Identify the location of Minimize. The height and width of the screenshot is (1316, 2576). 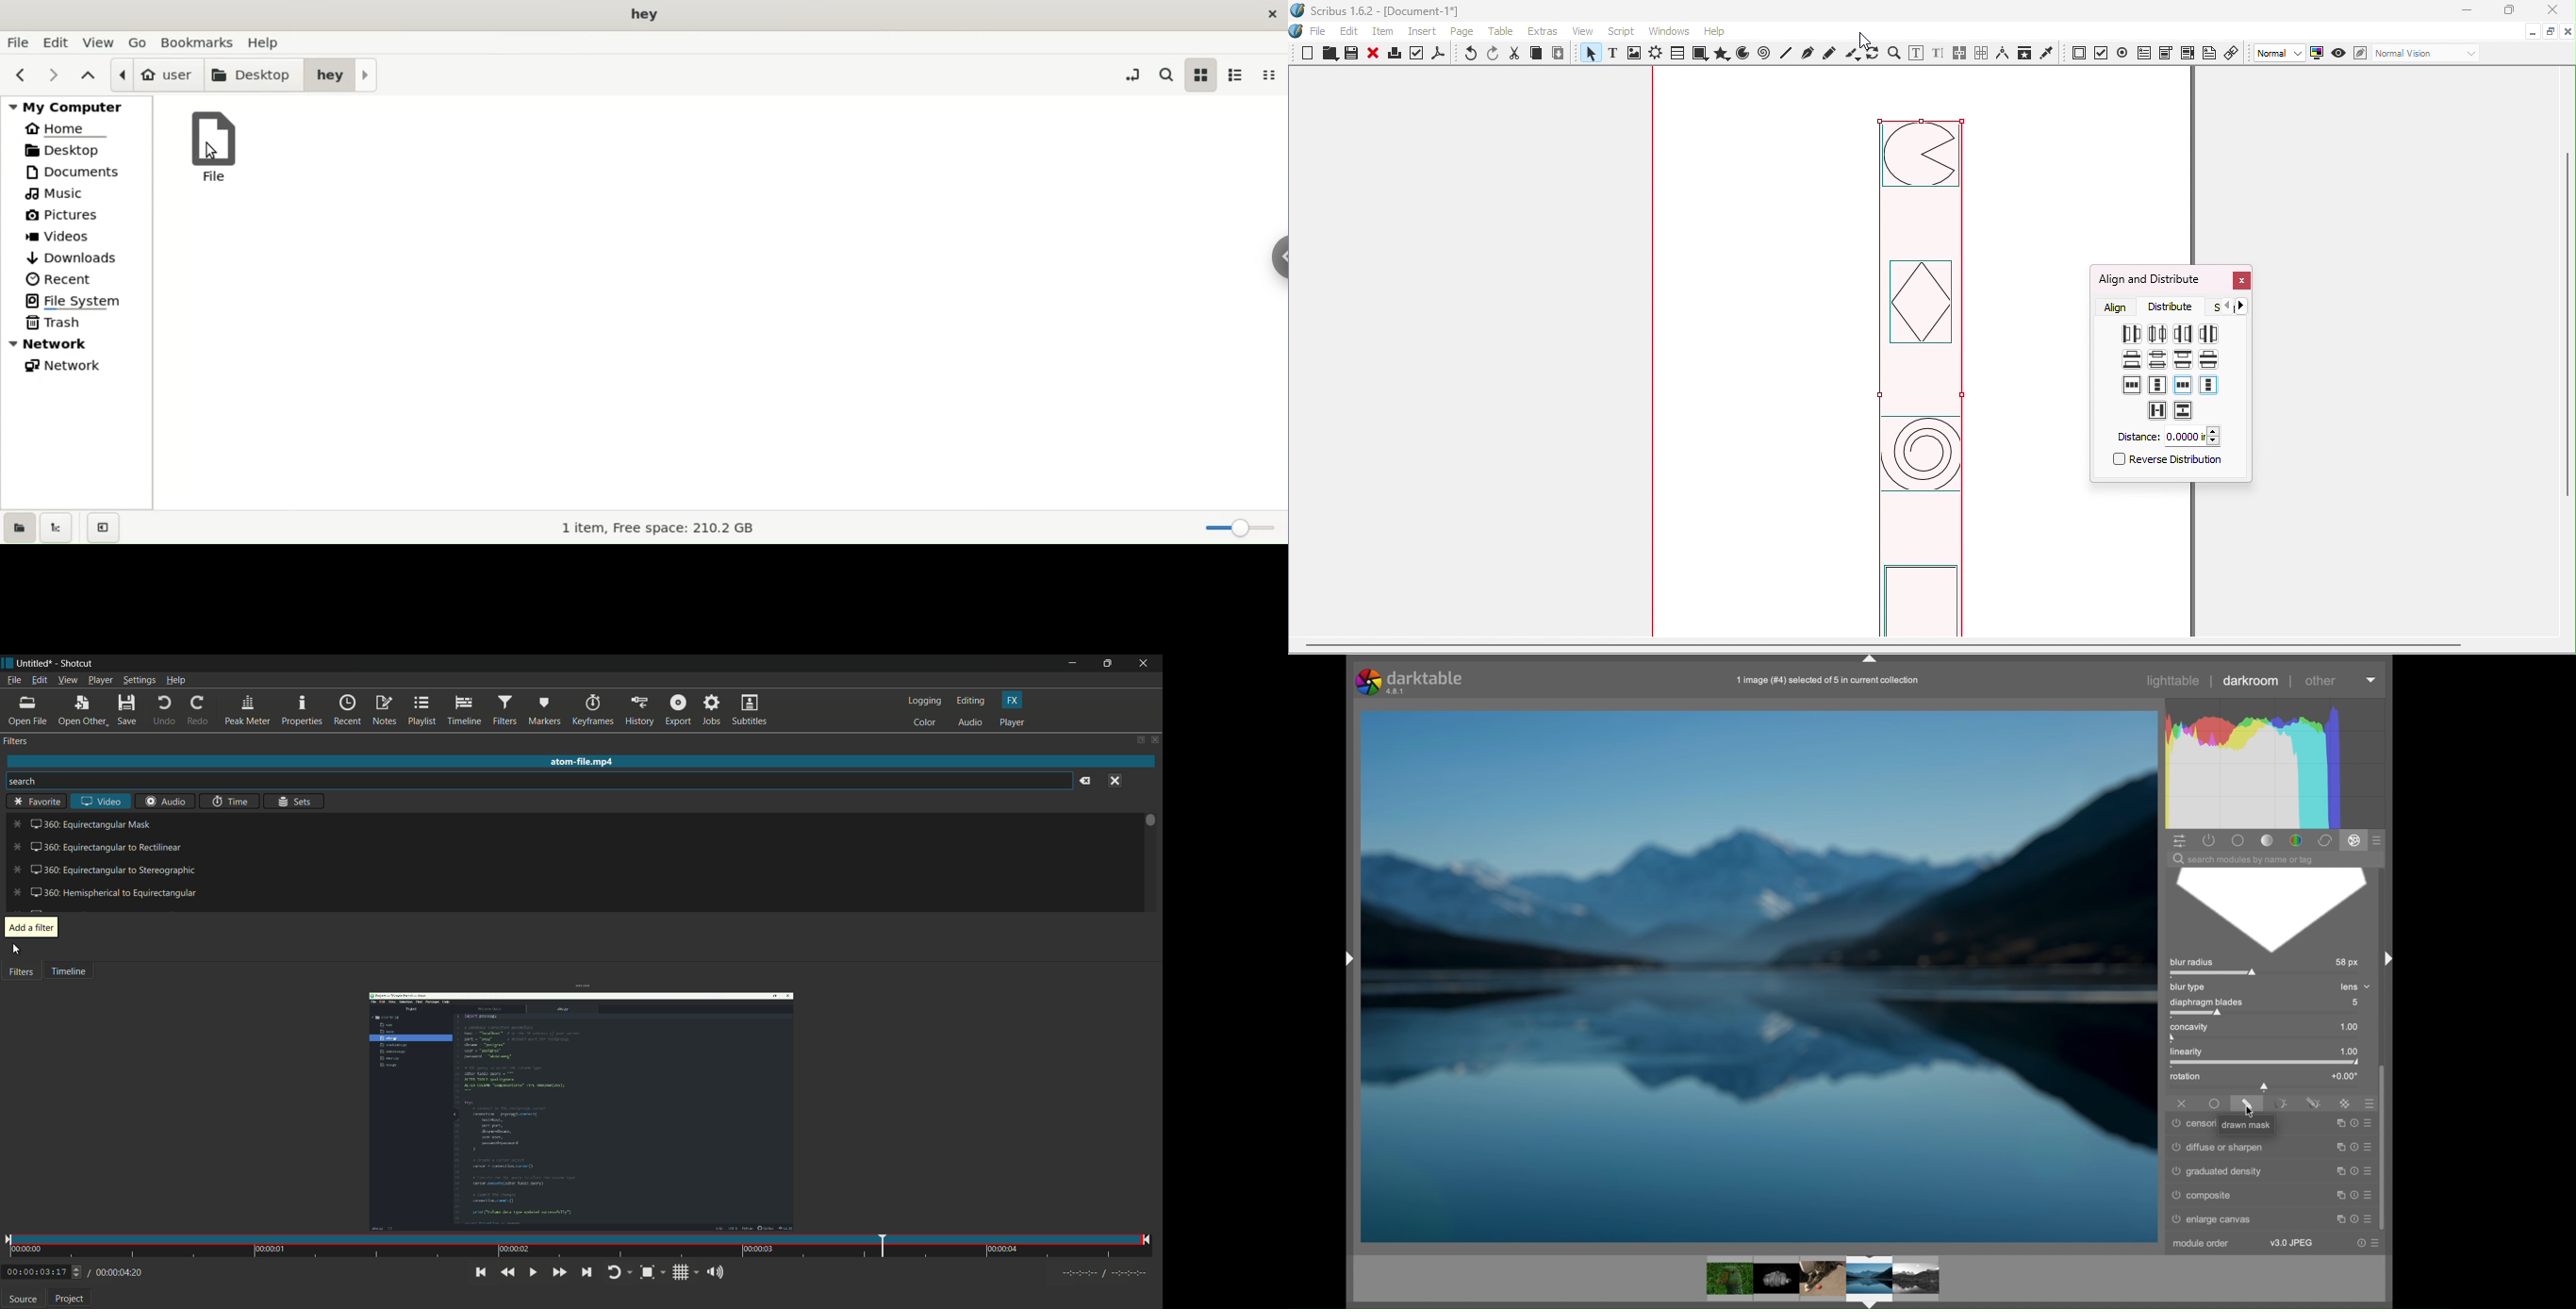
(2531, 30).